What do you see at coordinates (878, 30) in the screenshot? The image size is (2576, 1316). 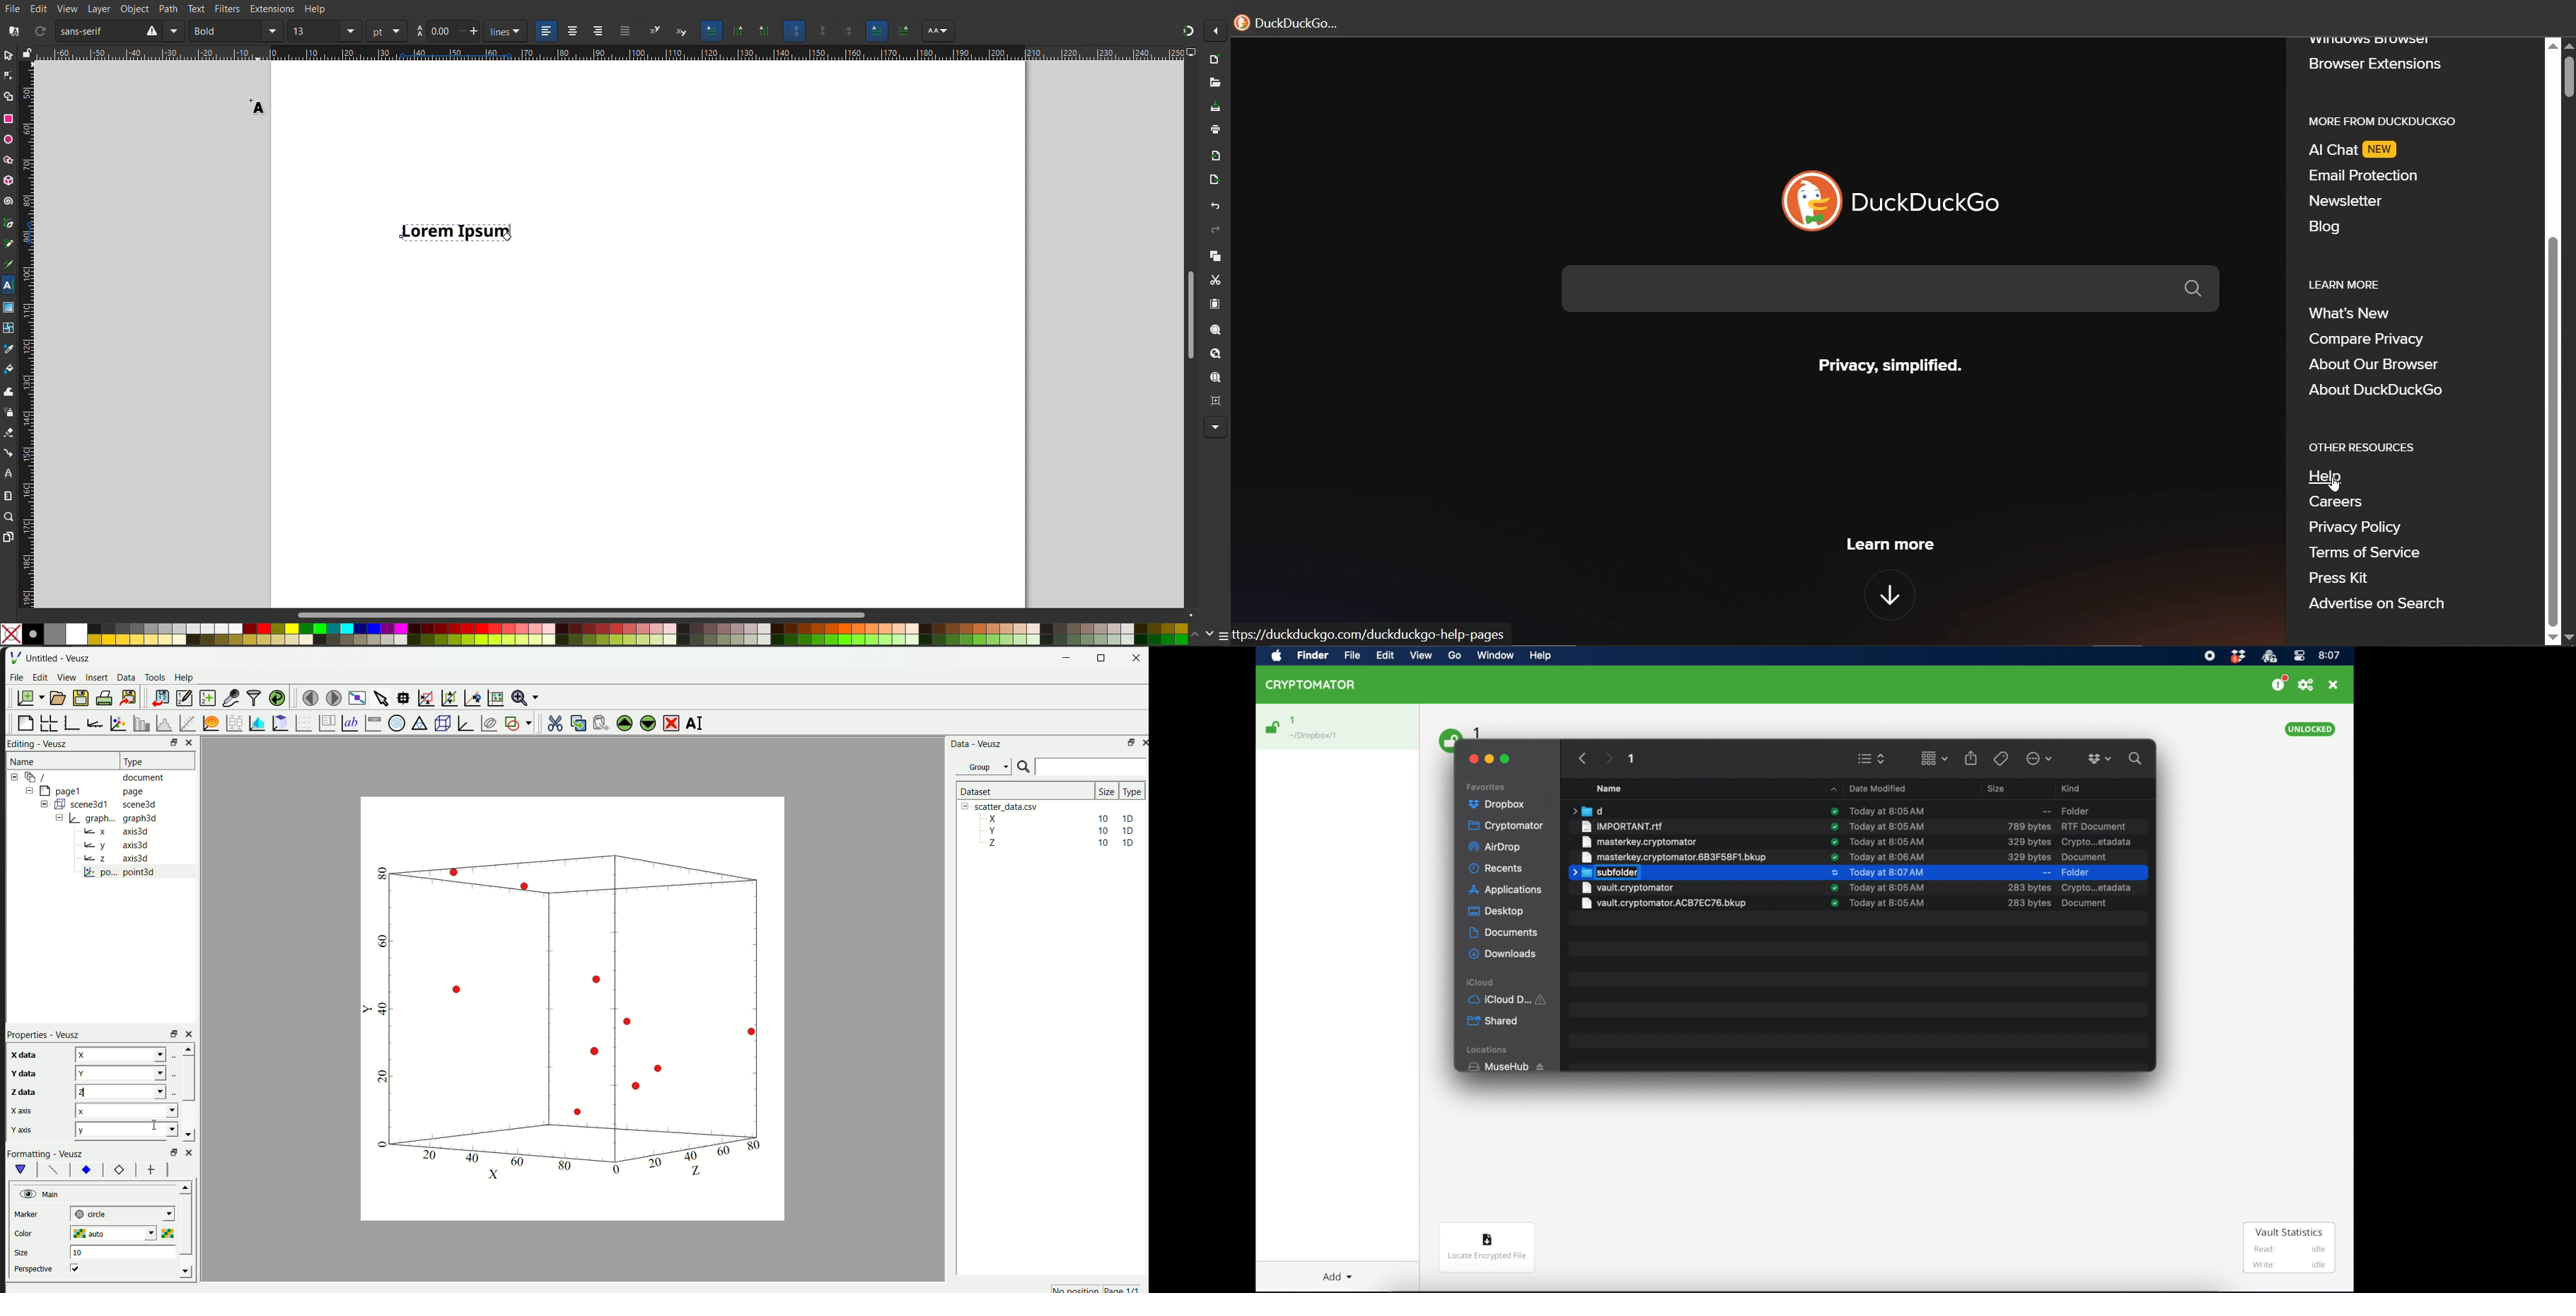 I see `Left to right orientation` at bounding box center [878, 30].